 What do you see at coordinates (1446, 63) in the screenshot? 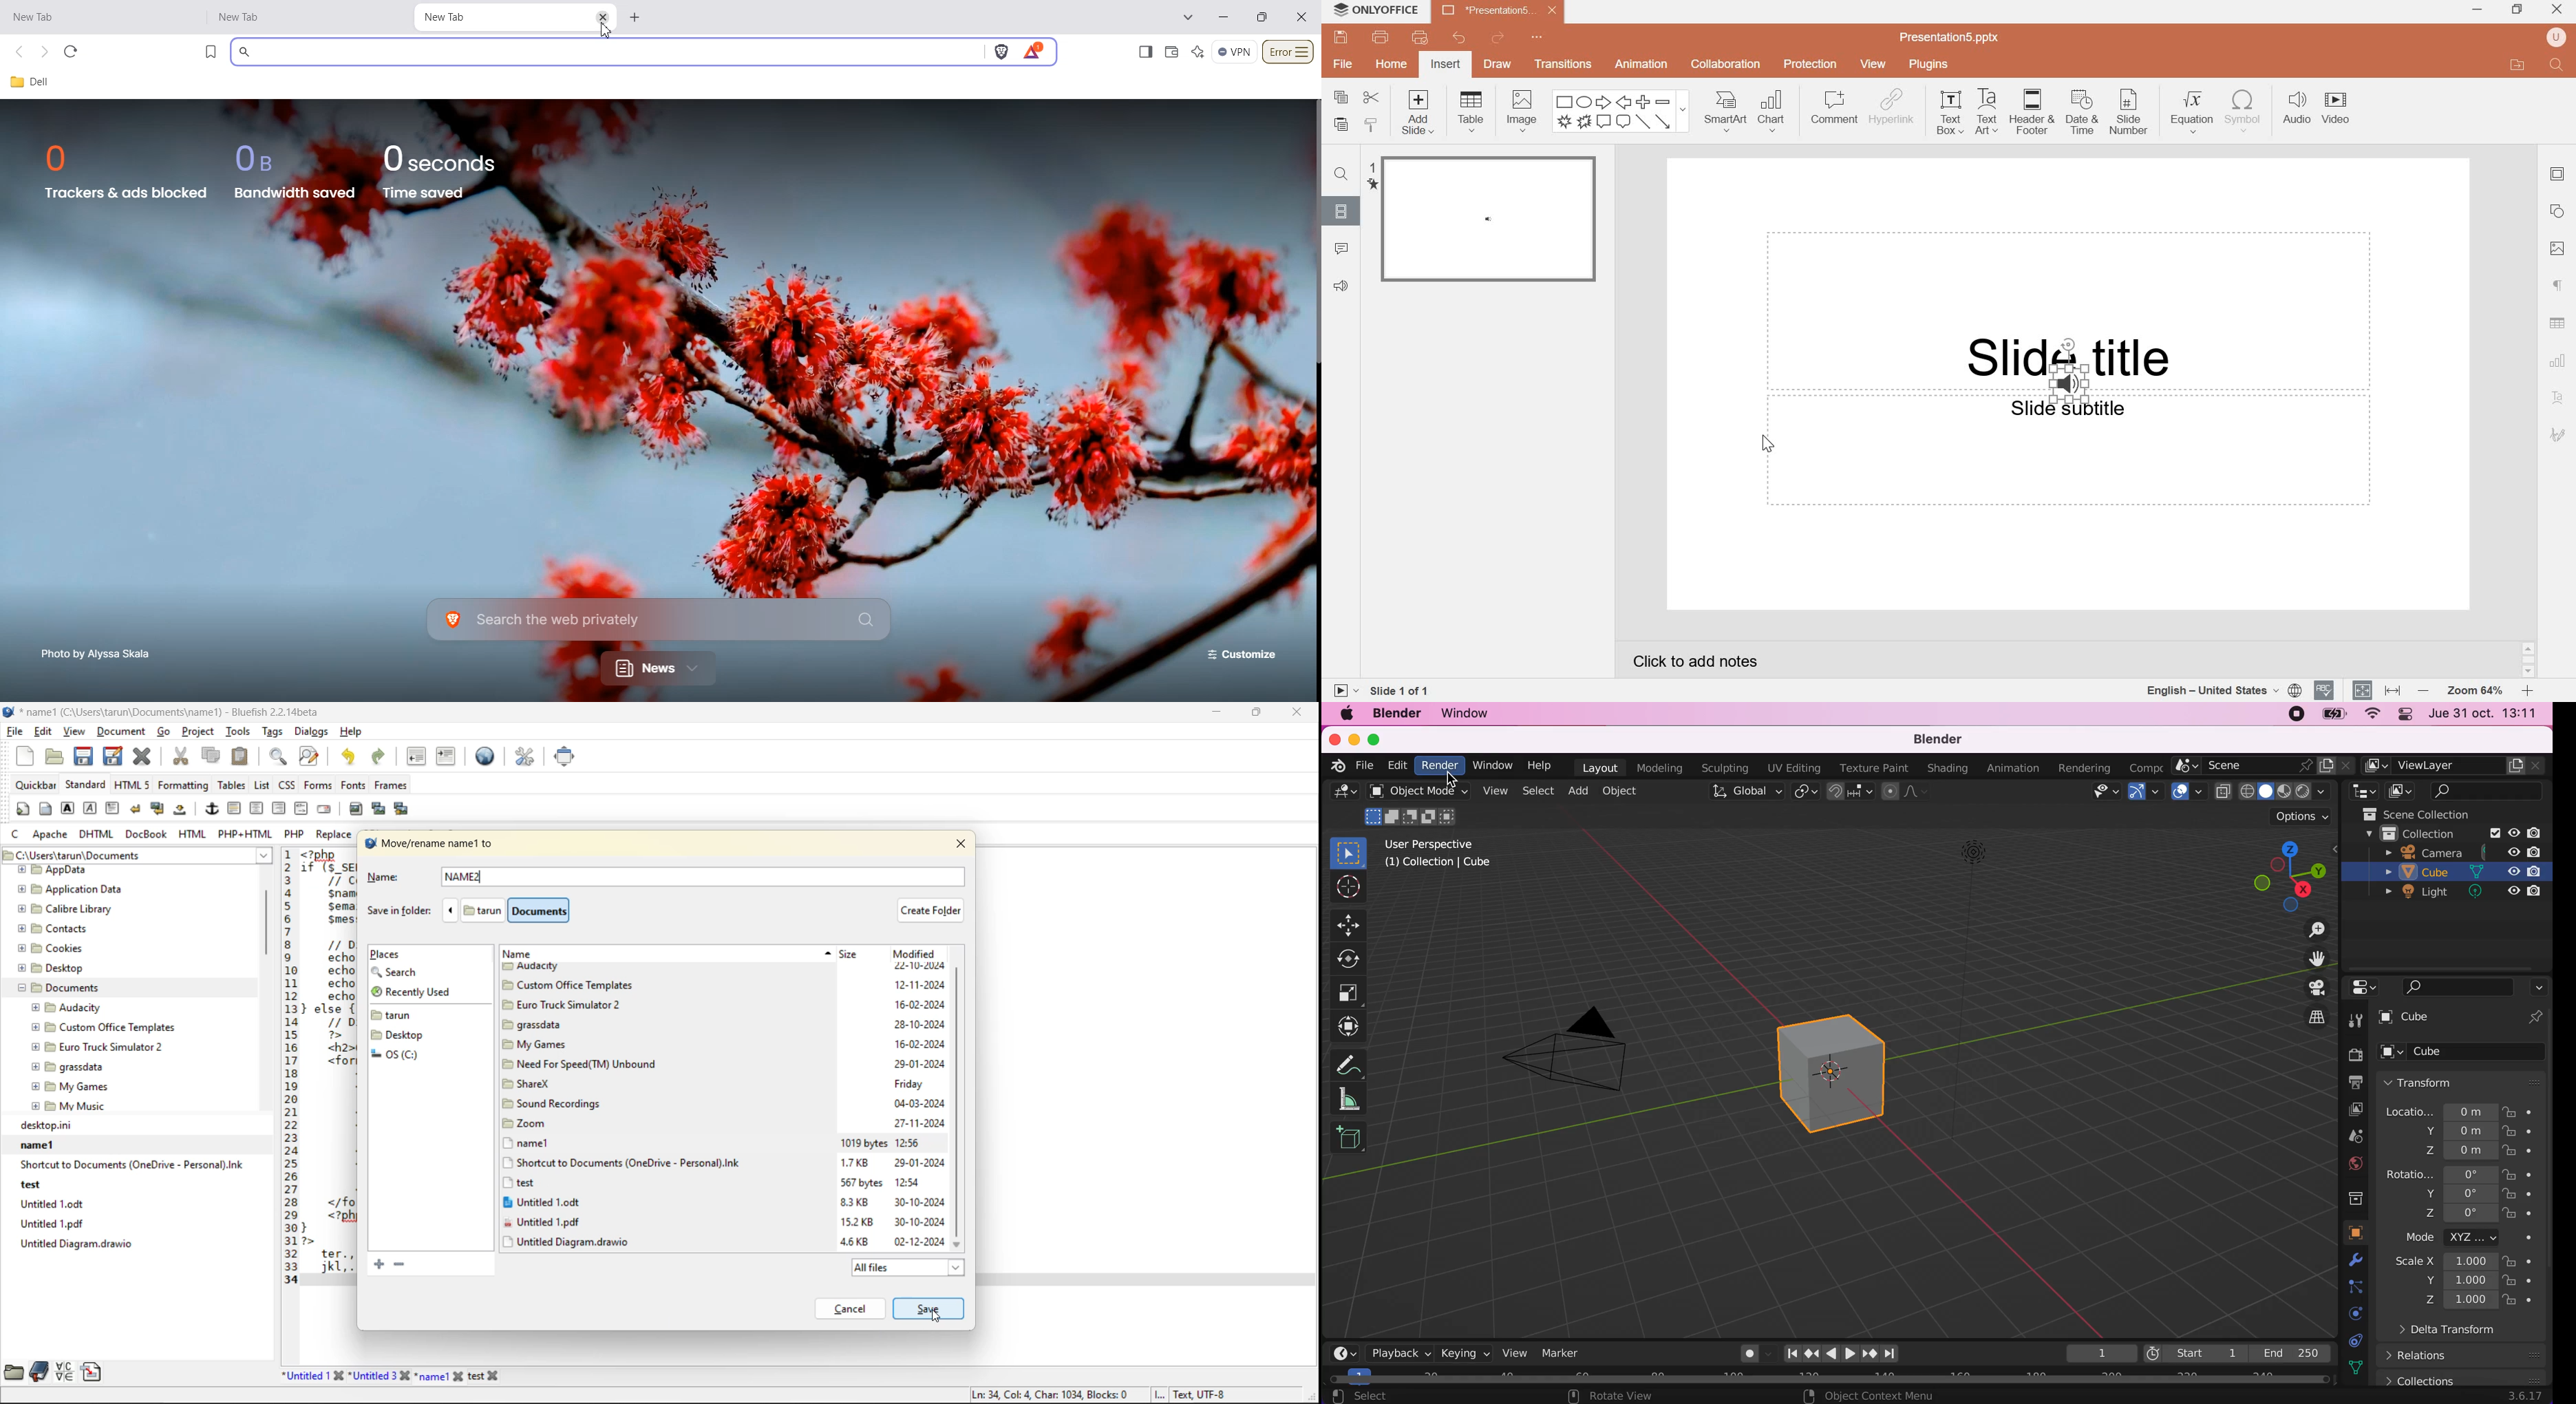
I see `Insert` at bounding box center [1446, 63].